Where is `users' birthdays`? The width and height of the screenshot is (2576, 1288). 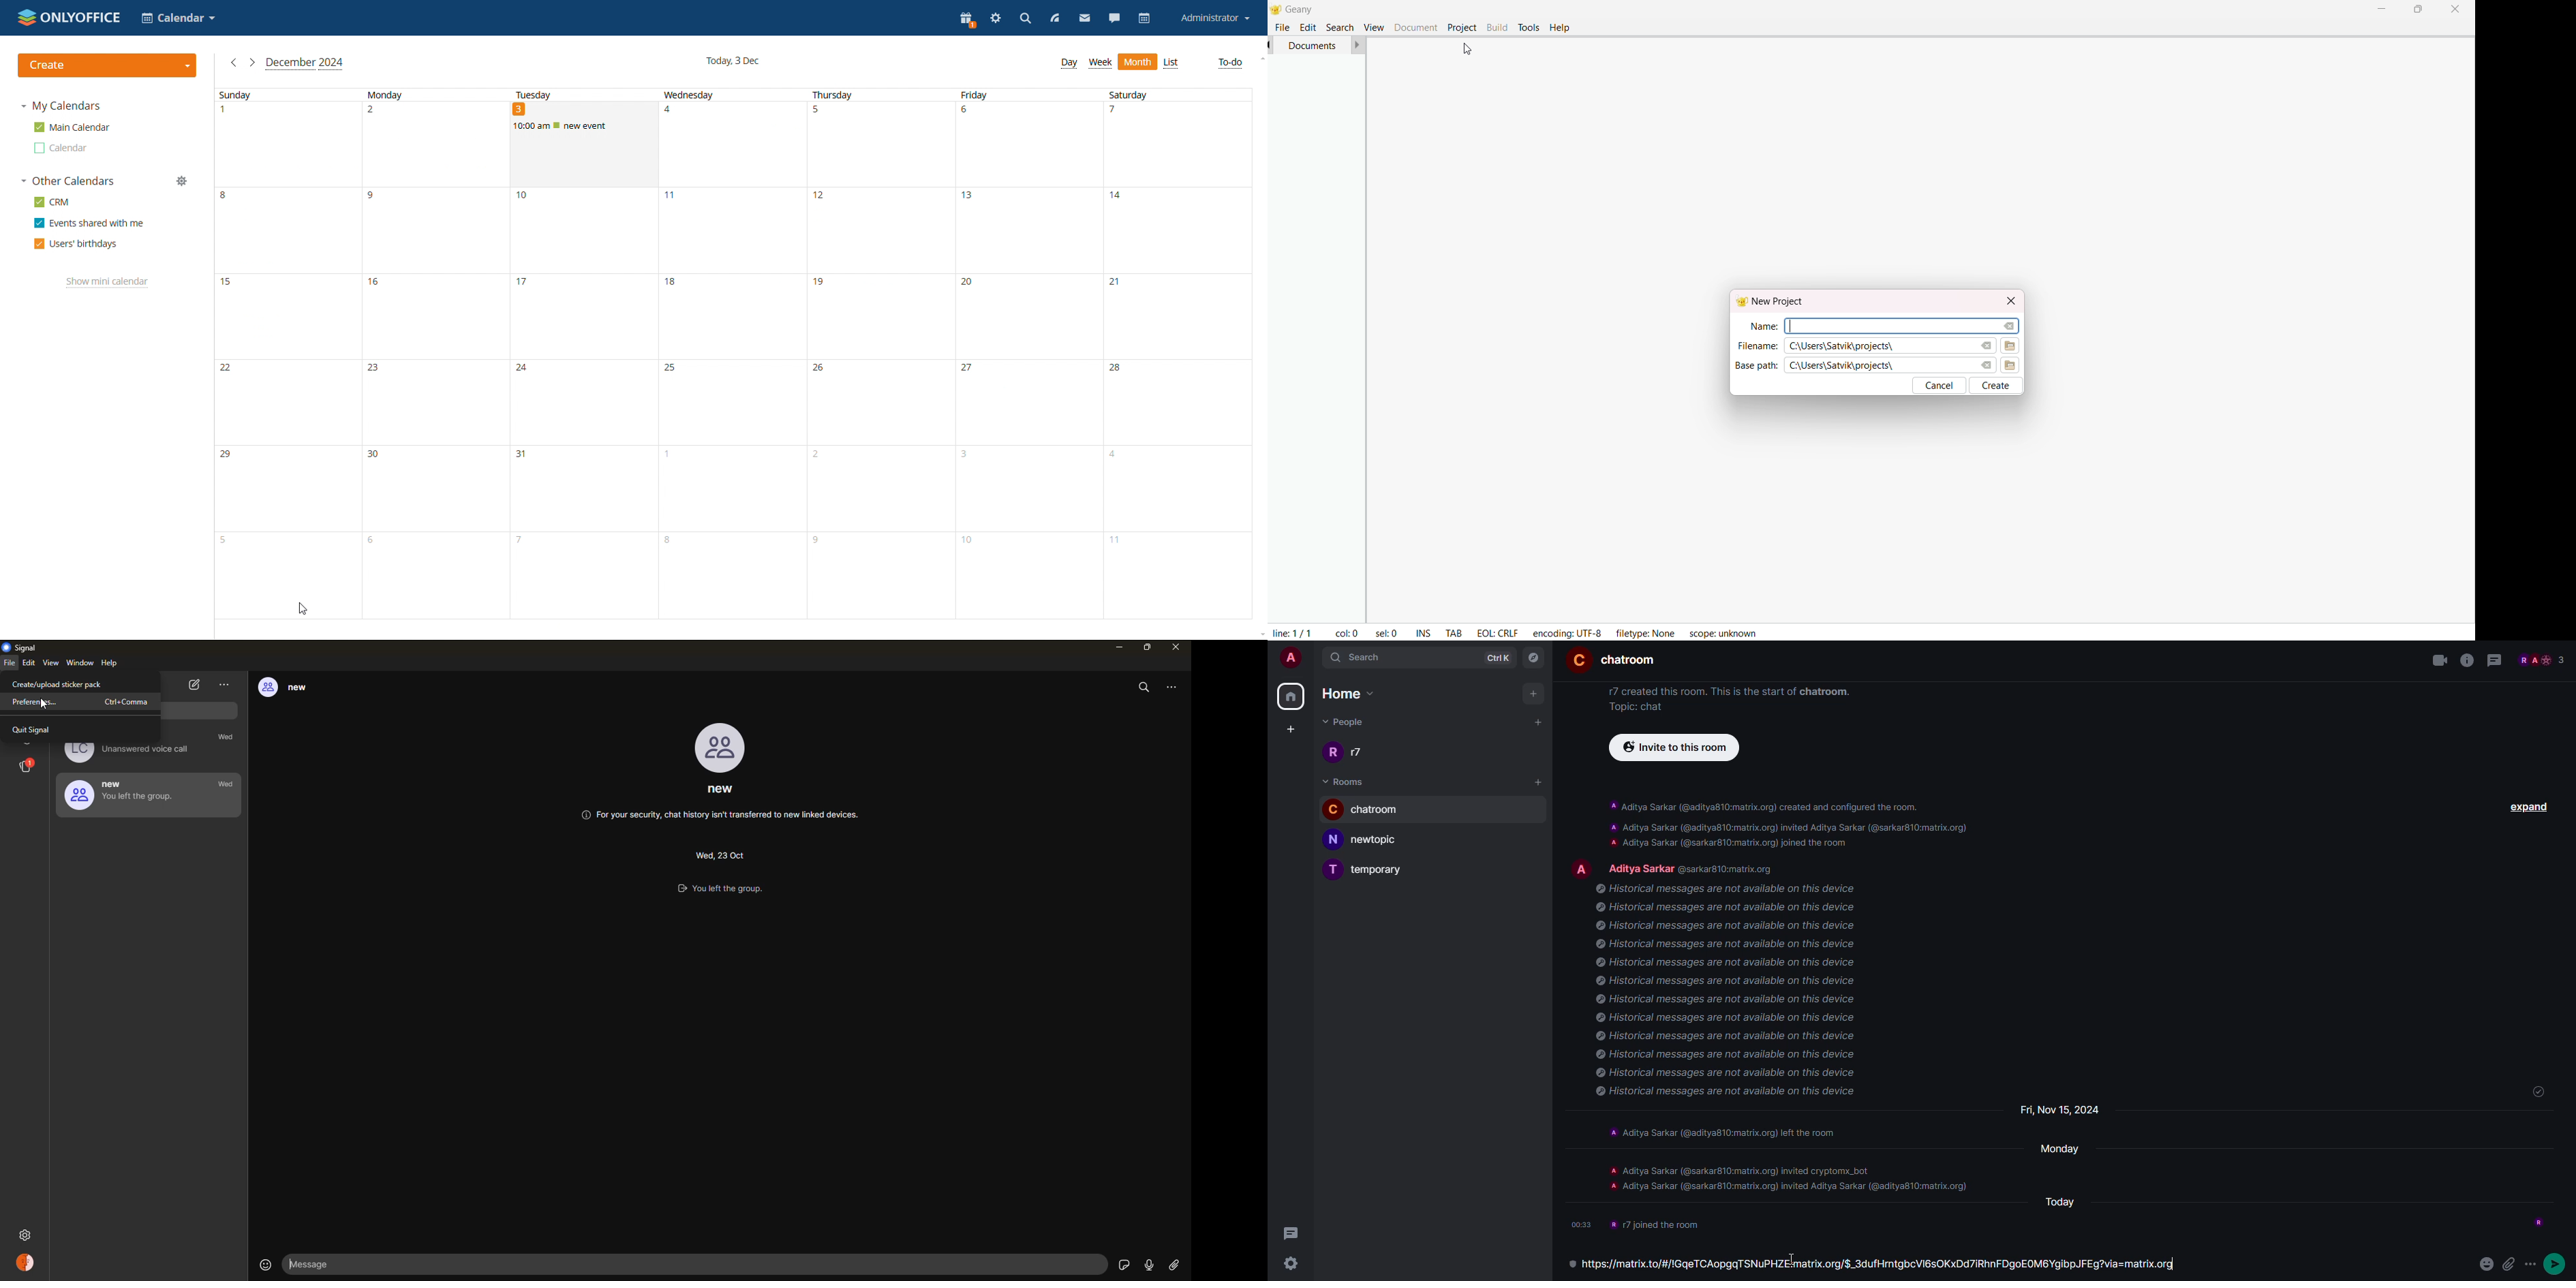 users' birthdays is located at coordinates (76, 244).